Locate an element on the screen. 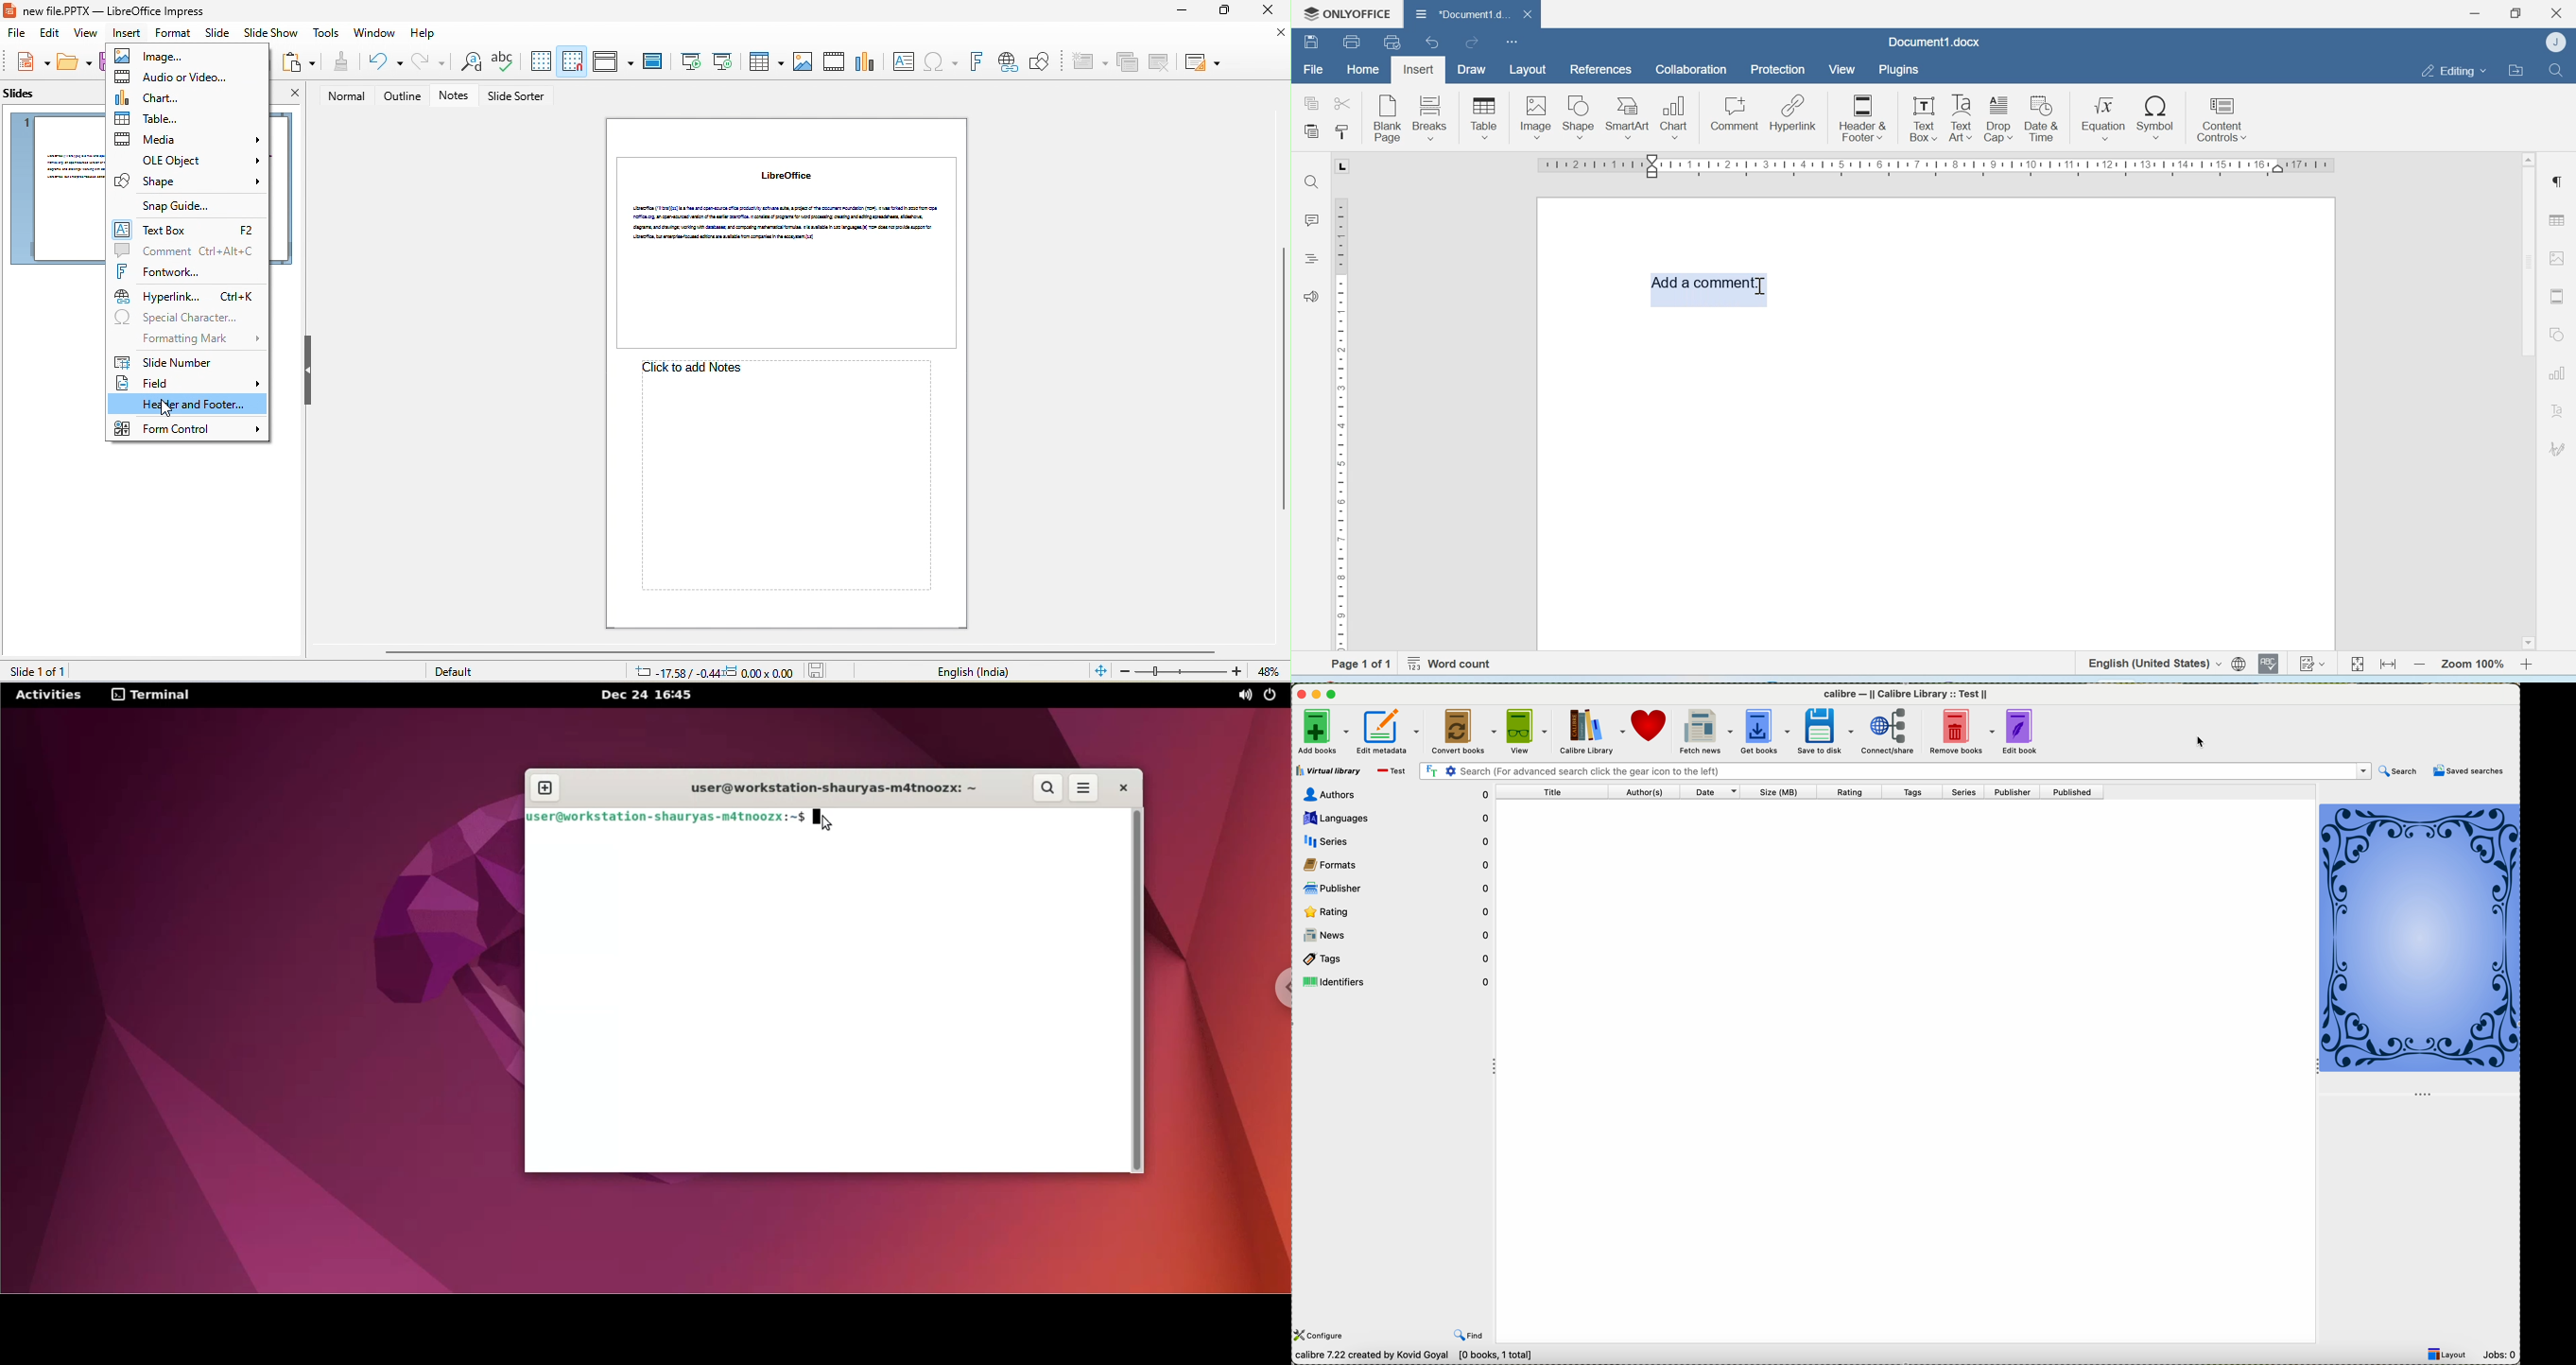 The image size is (2576, 1372). add books is located at coordinates (1321, 731).